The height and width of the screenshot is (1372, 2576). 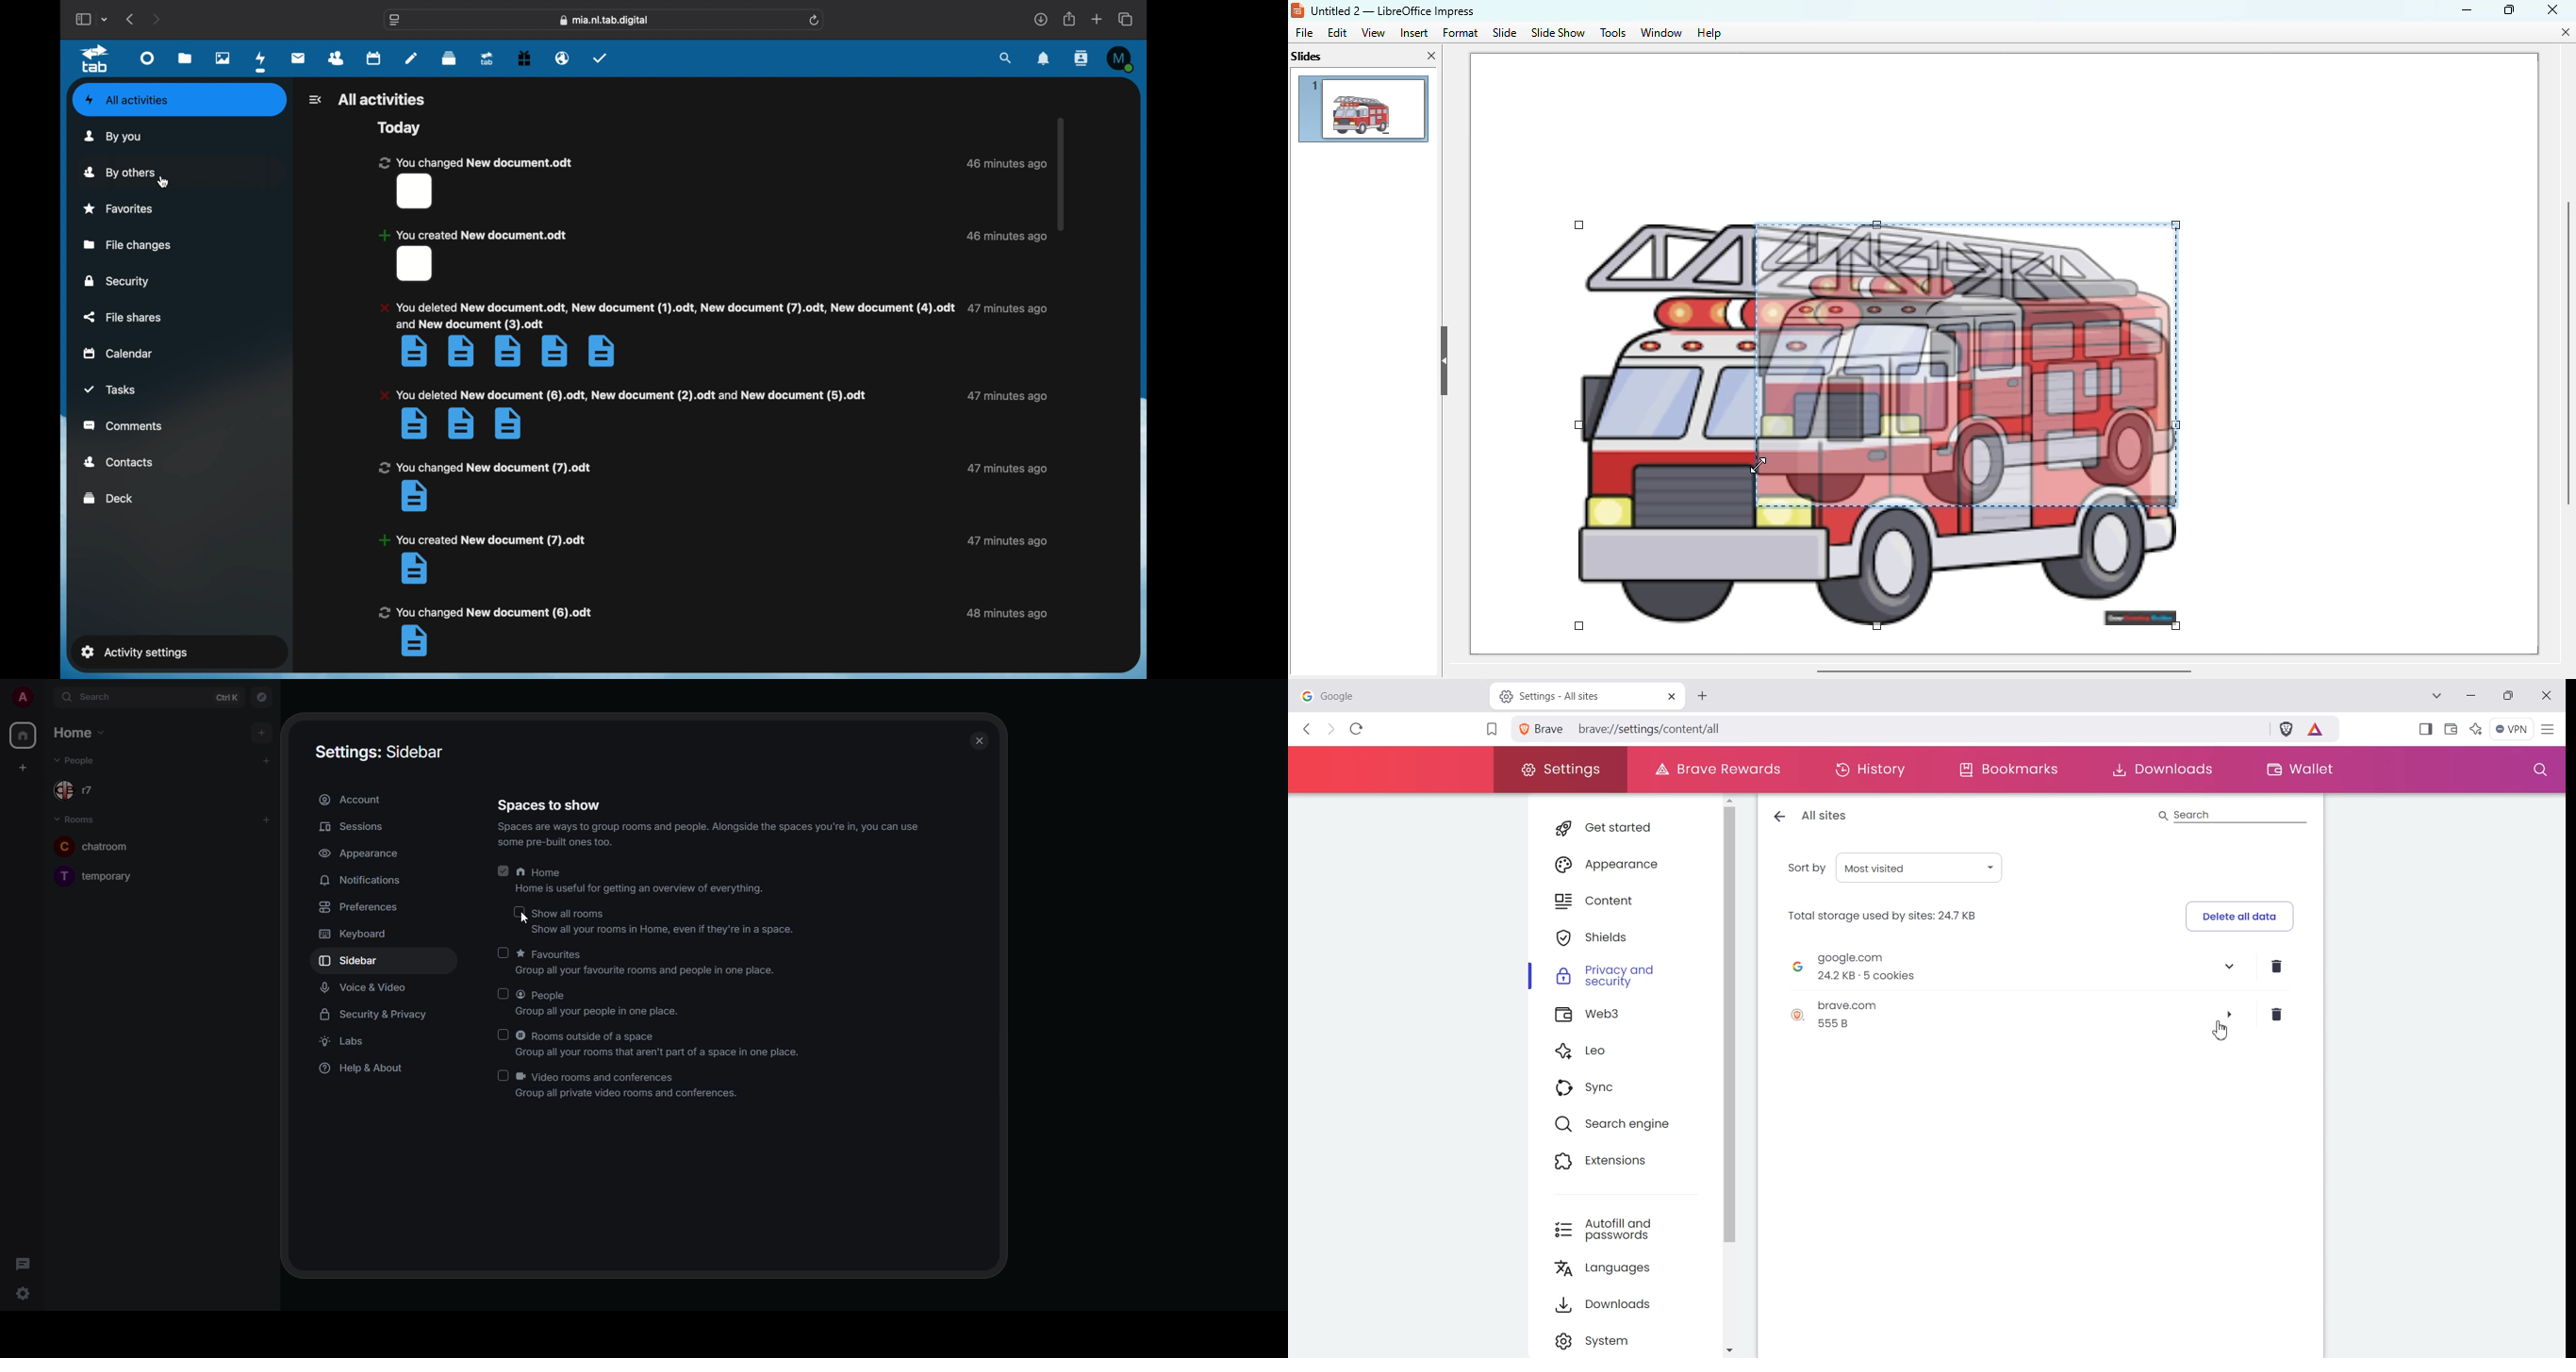 What do you see at coordinates (2439, 697) in the screenshot?
I see `Search tab` at bounding box center [2439, 697].